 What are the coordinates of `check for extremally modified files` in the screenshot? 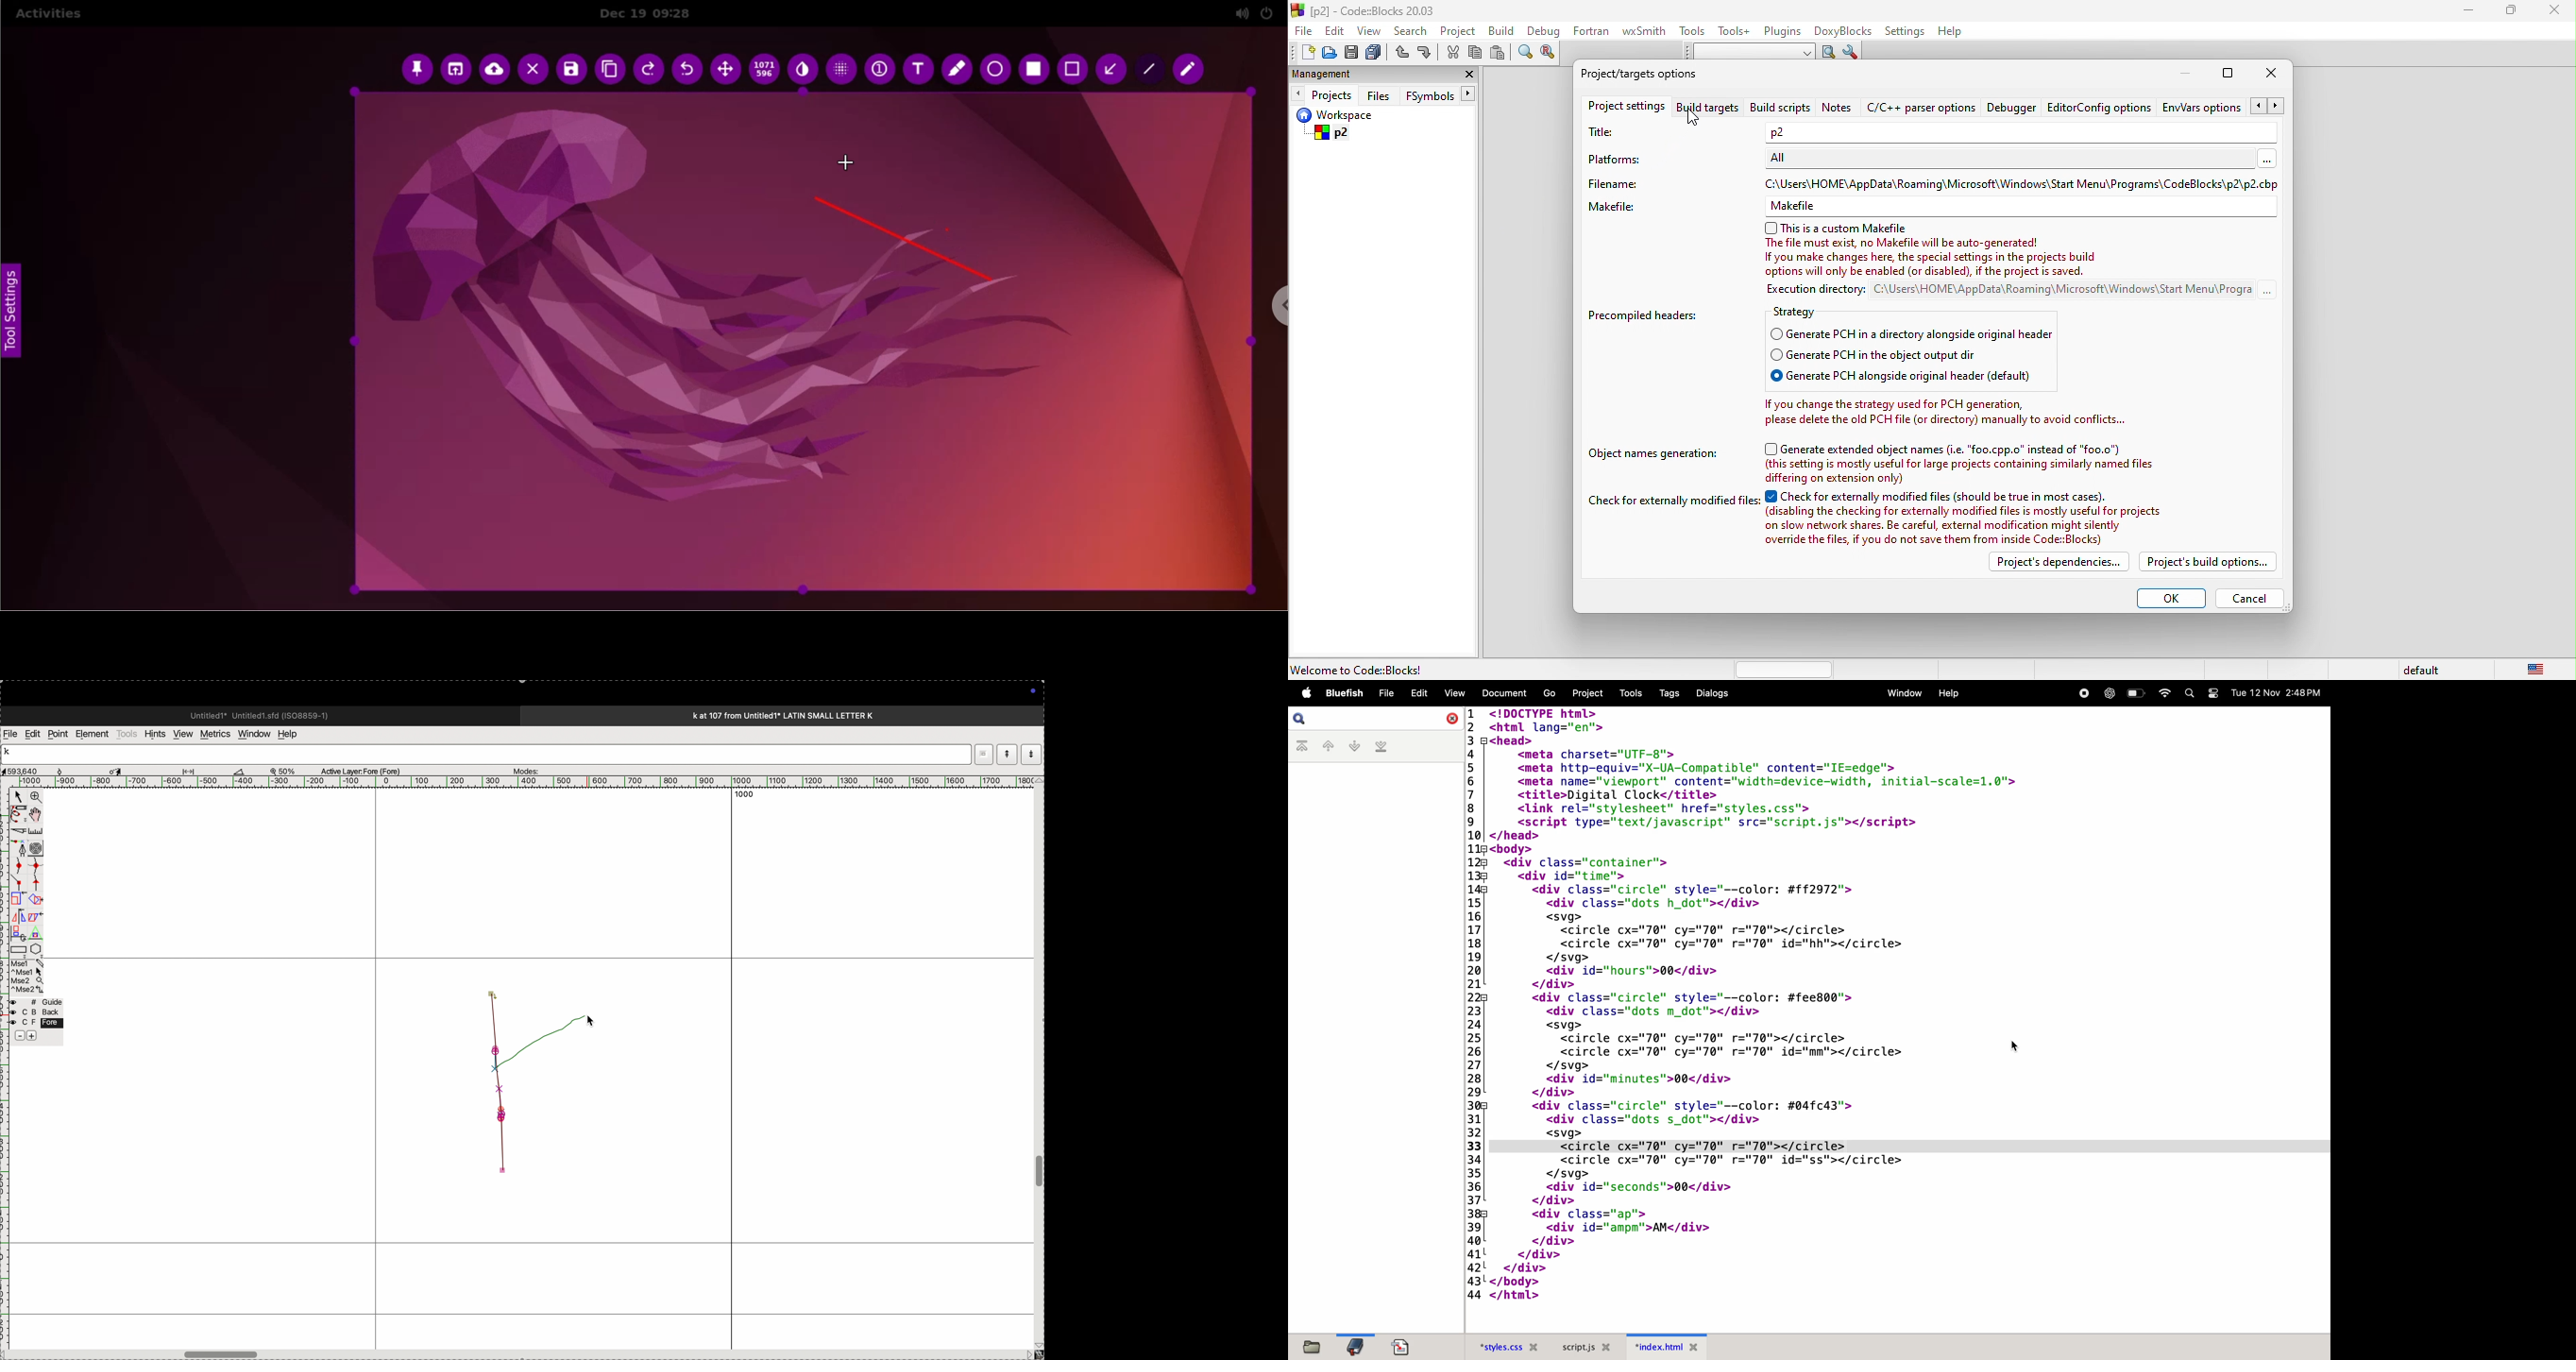 It's located at (1675, 502).